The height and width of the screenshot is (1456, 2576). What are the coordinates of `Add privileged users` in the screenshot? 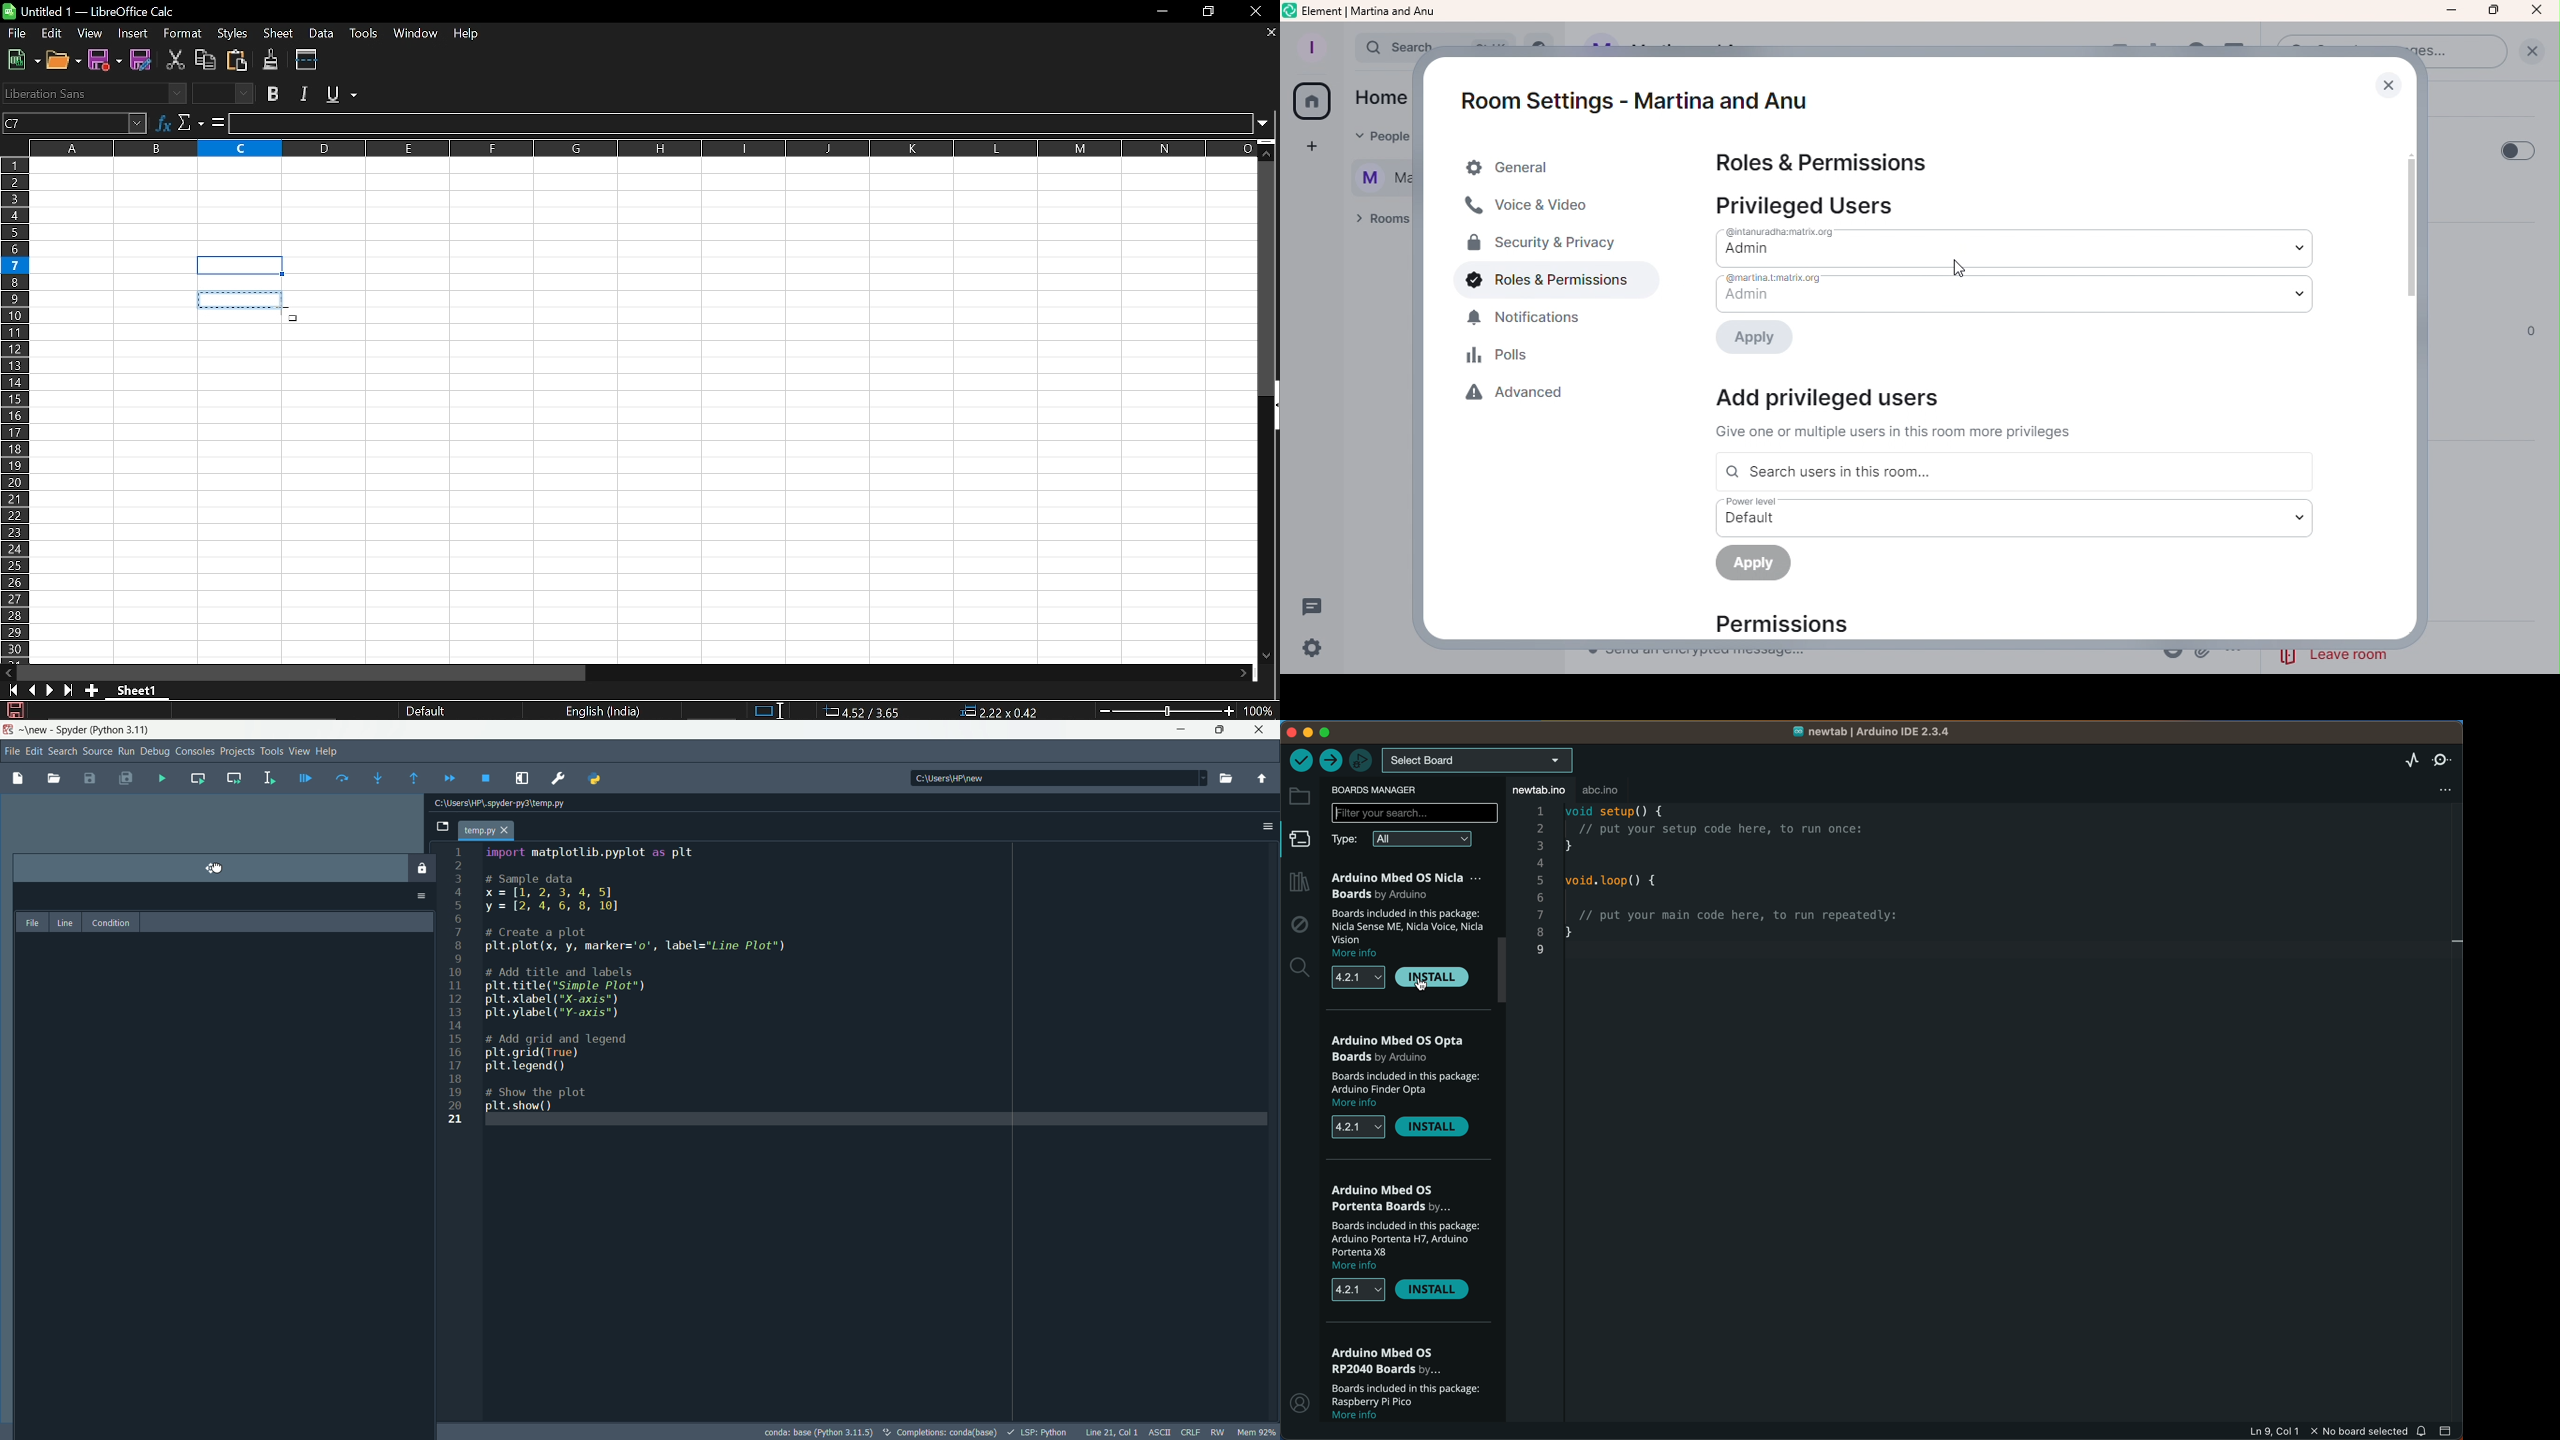 It's located at (1907, 413).